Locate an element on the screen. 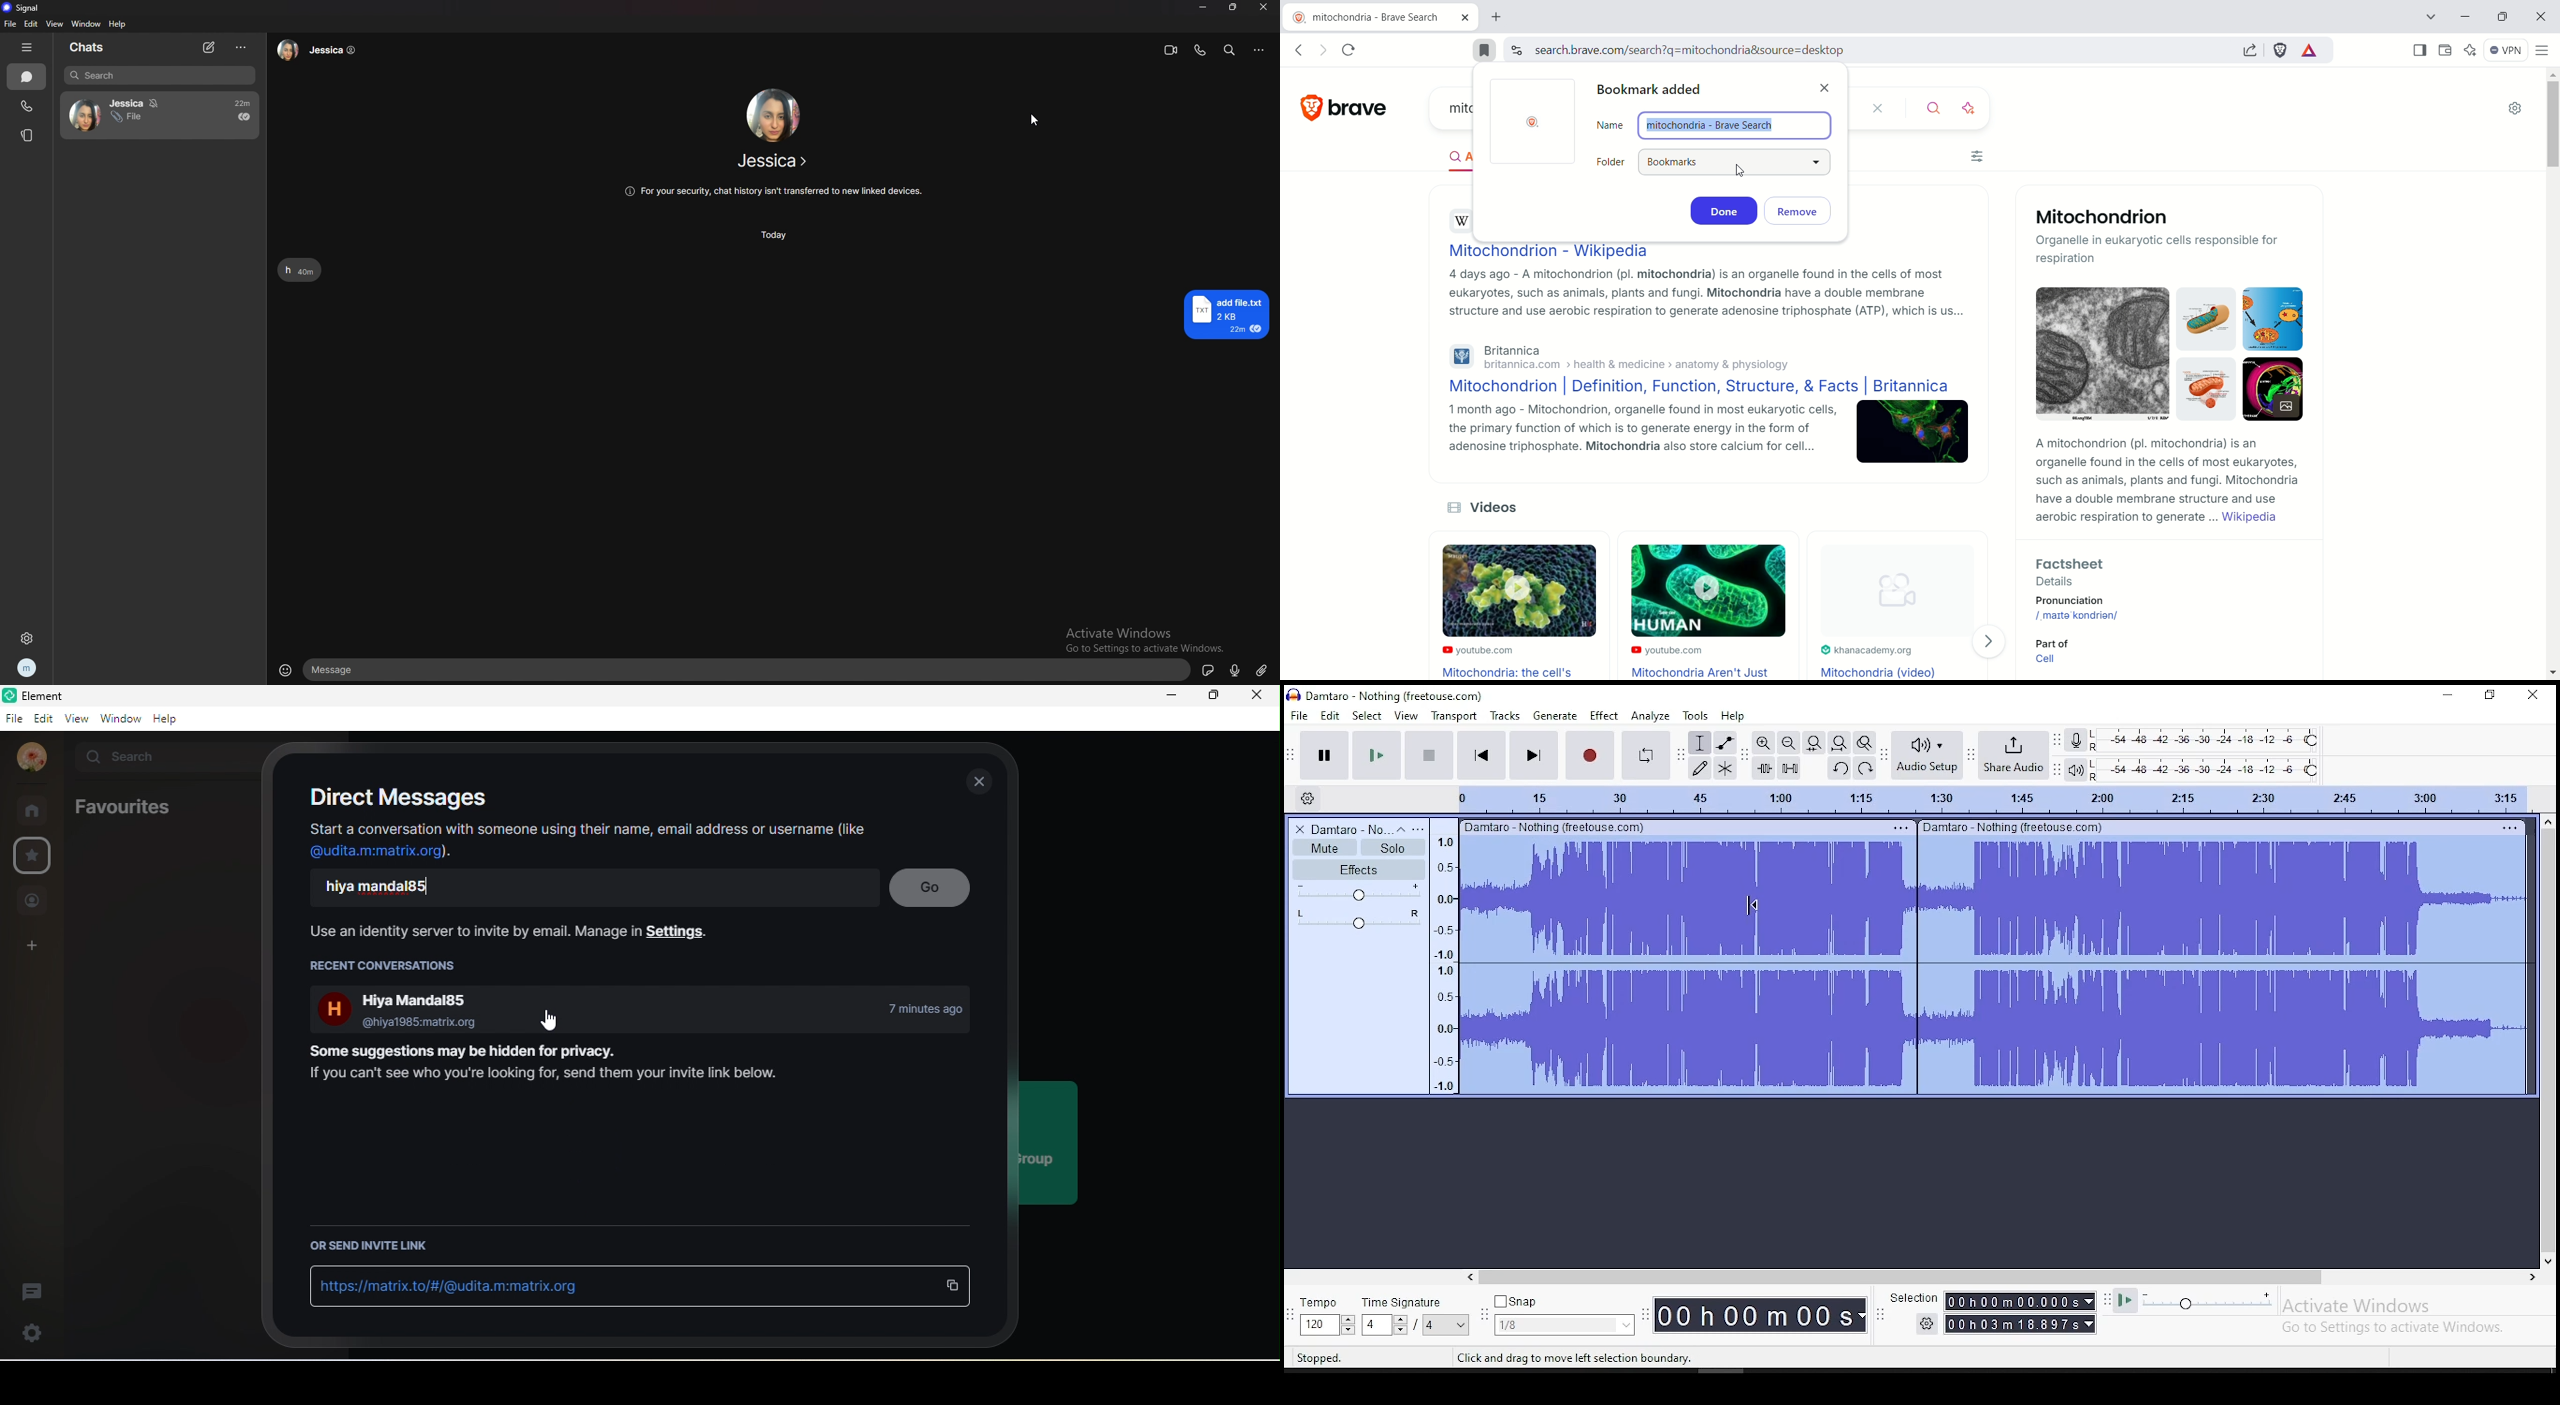 Image resolution: width=2576 pixels, height=1428 pixels. zoom in is located at coordinates (1763, 741).